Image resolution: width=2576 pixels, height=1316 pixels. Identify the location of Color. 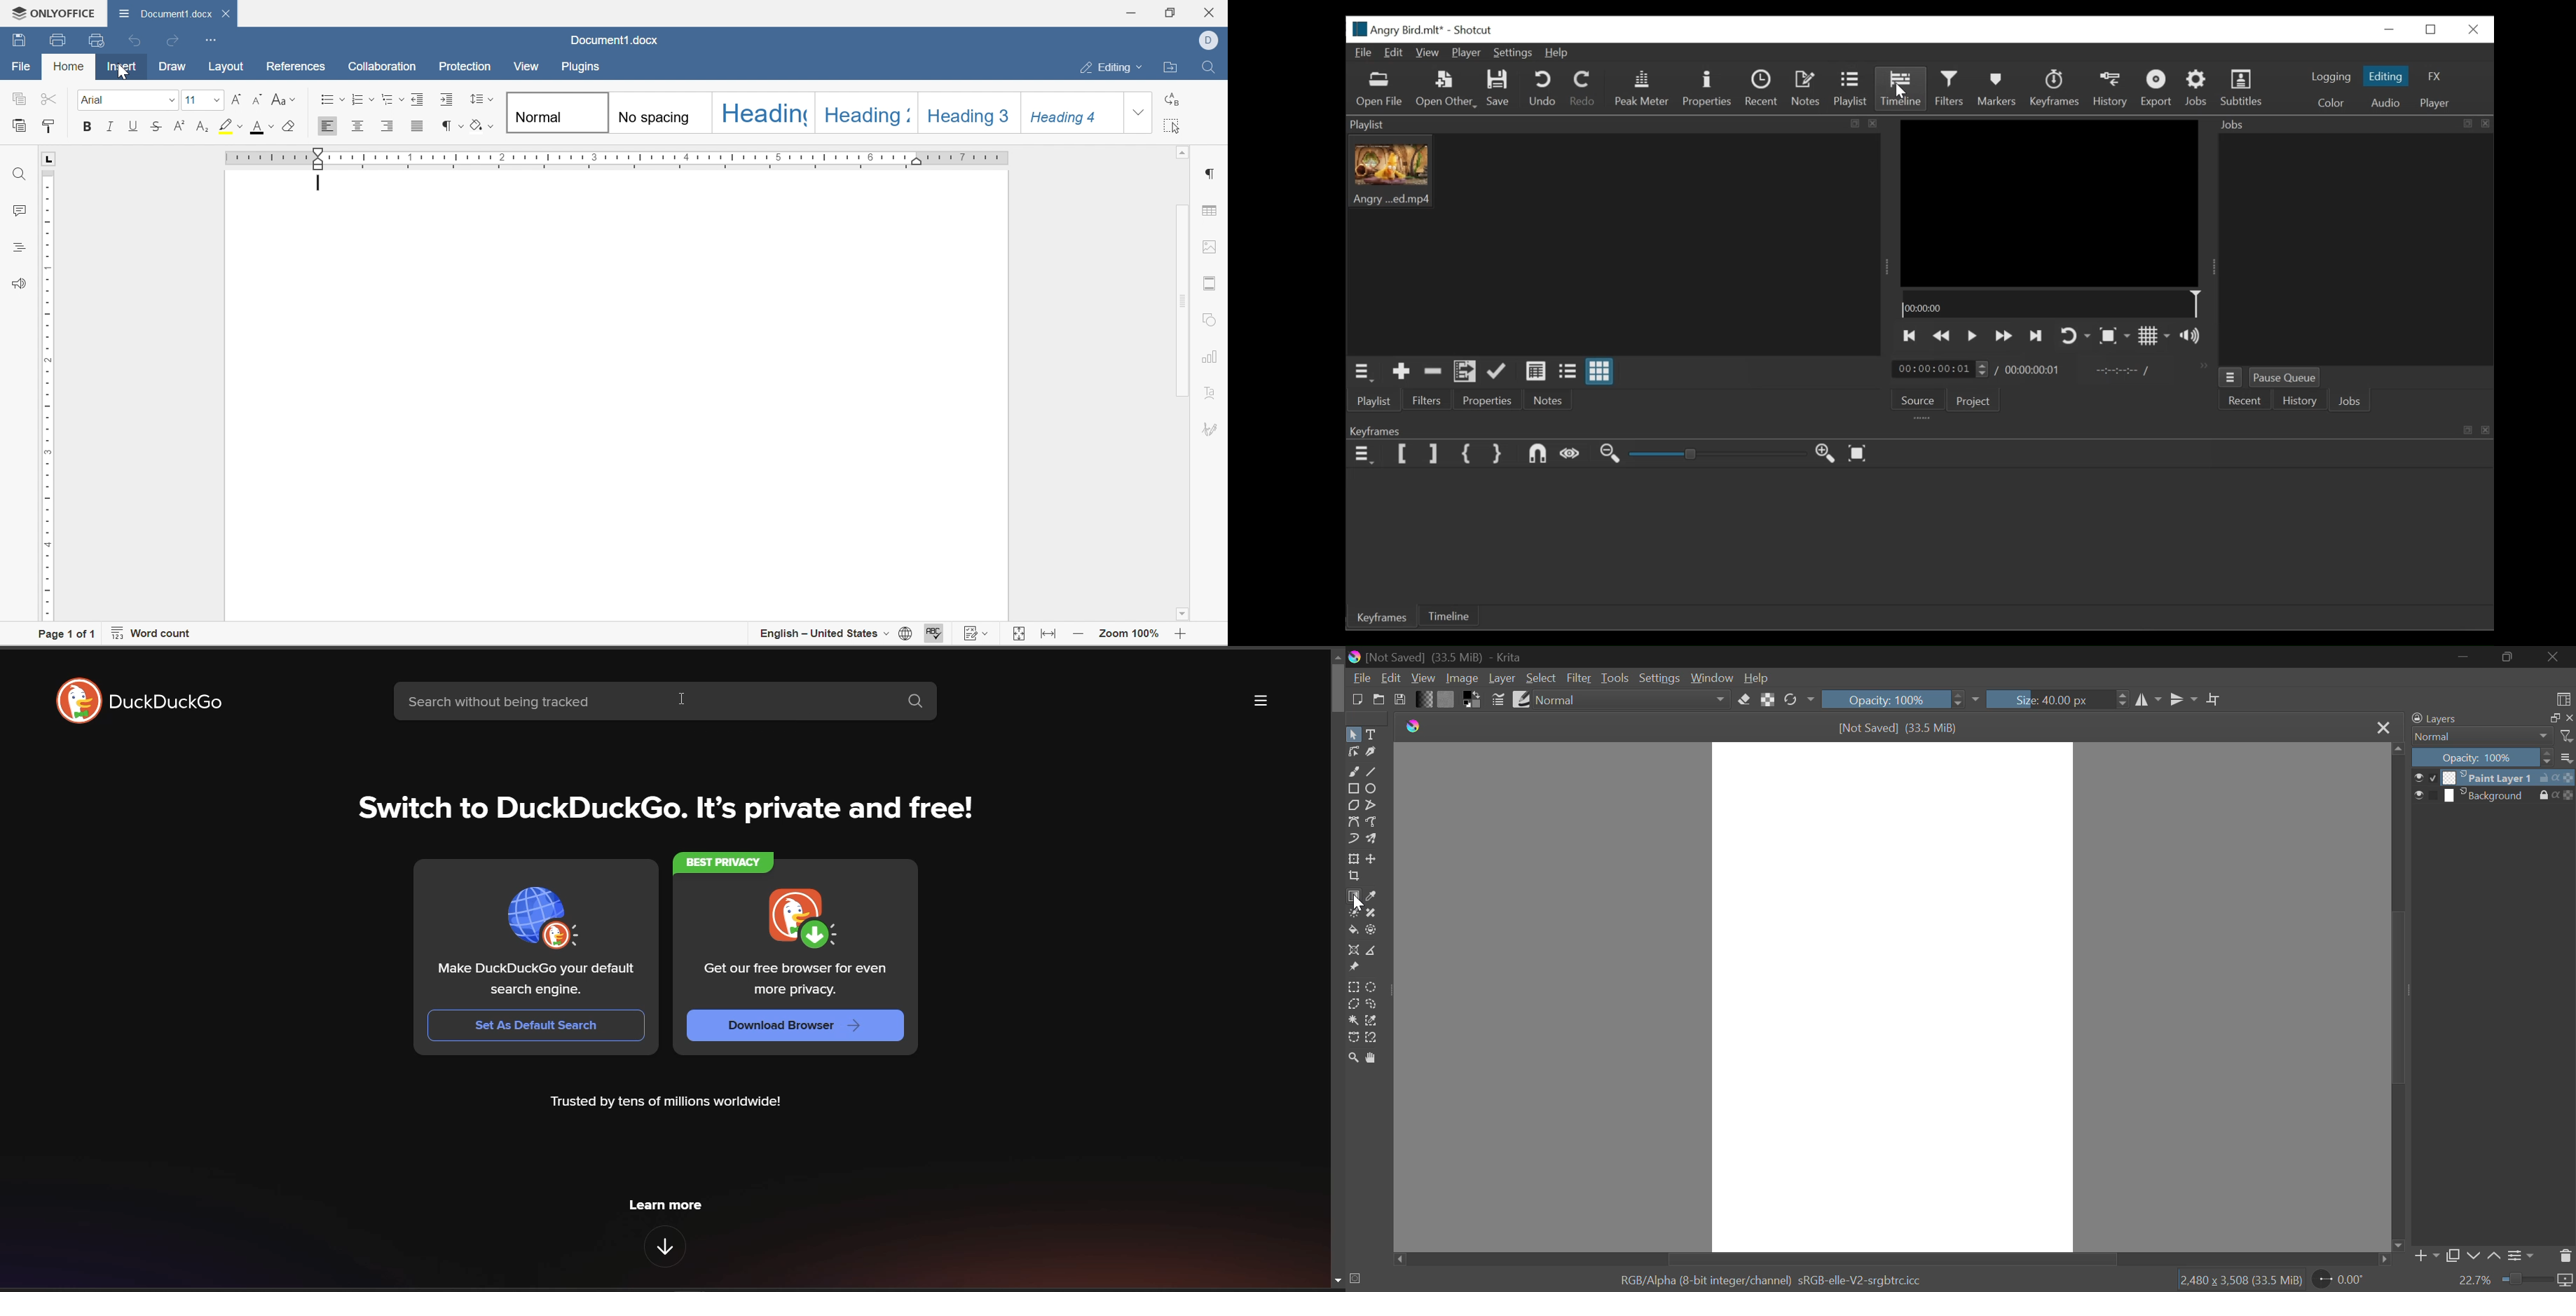
(2331, 102).